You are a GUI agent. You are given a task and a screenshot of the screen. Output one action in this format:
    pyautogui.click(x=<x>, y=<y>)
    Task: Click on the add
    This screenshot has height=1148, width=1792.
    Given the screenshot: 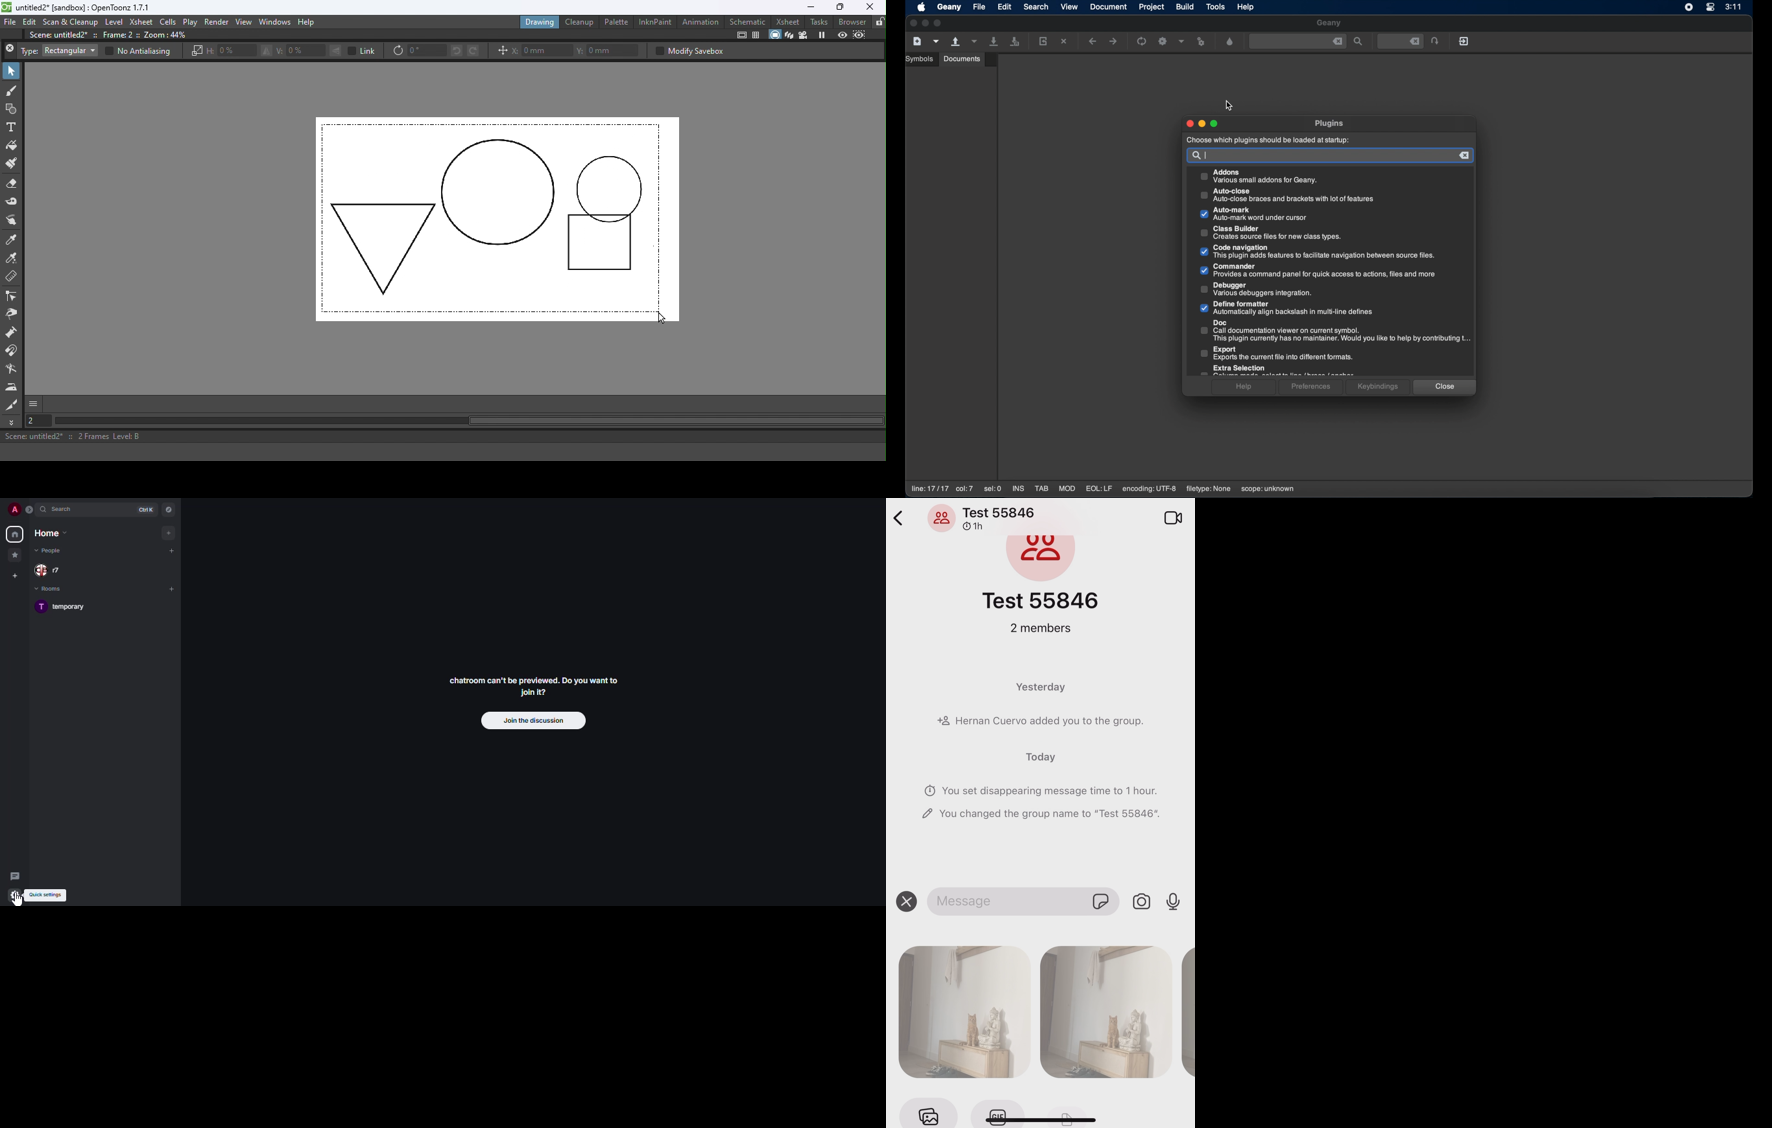 What is the action you would take?
    pyautogui.click(x=171, y=552)
    